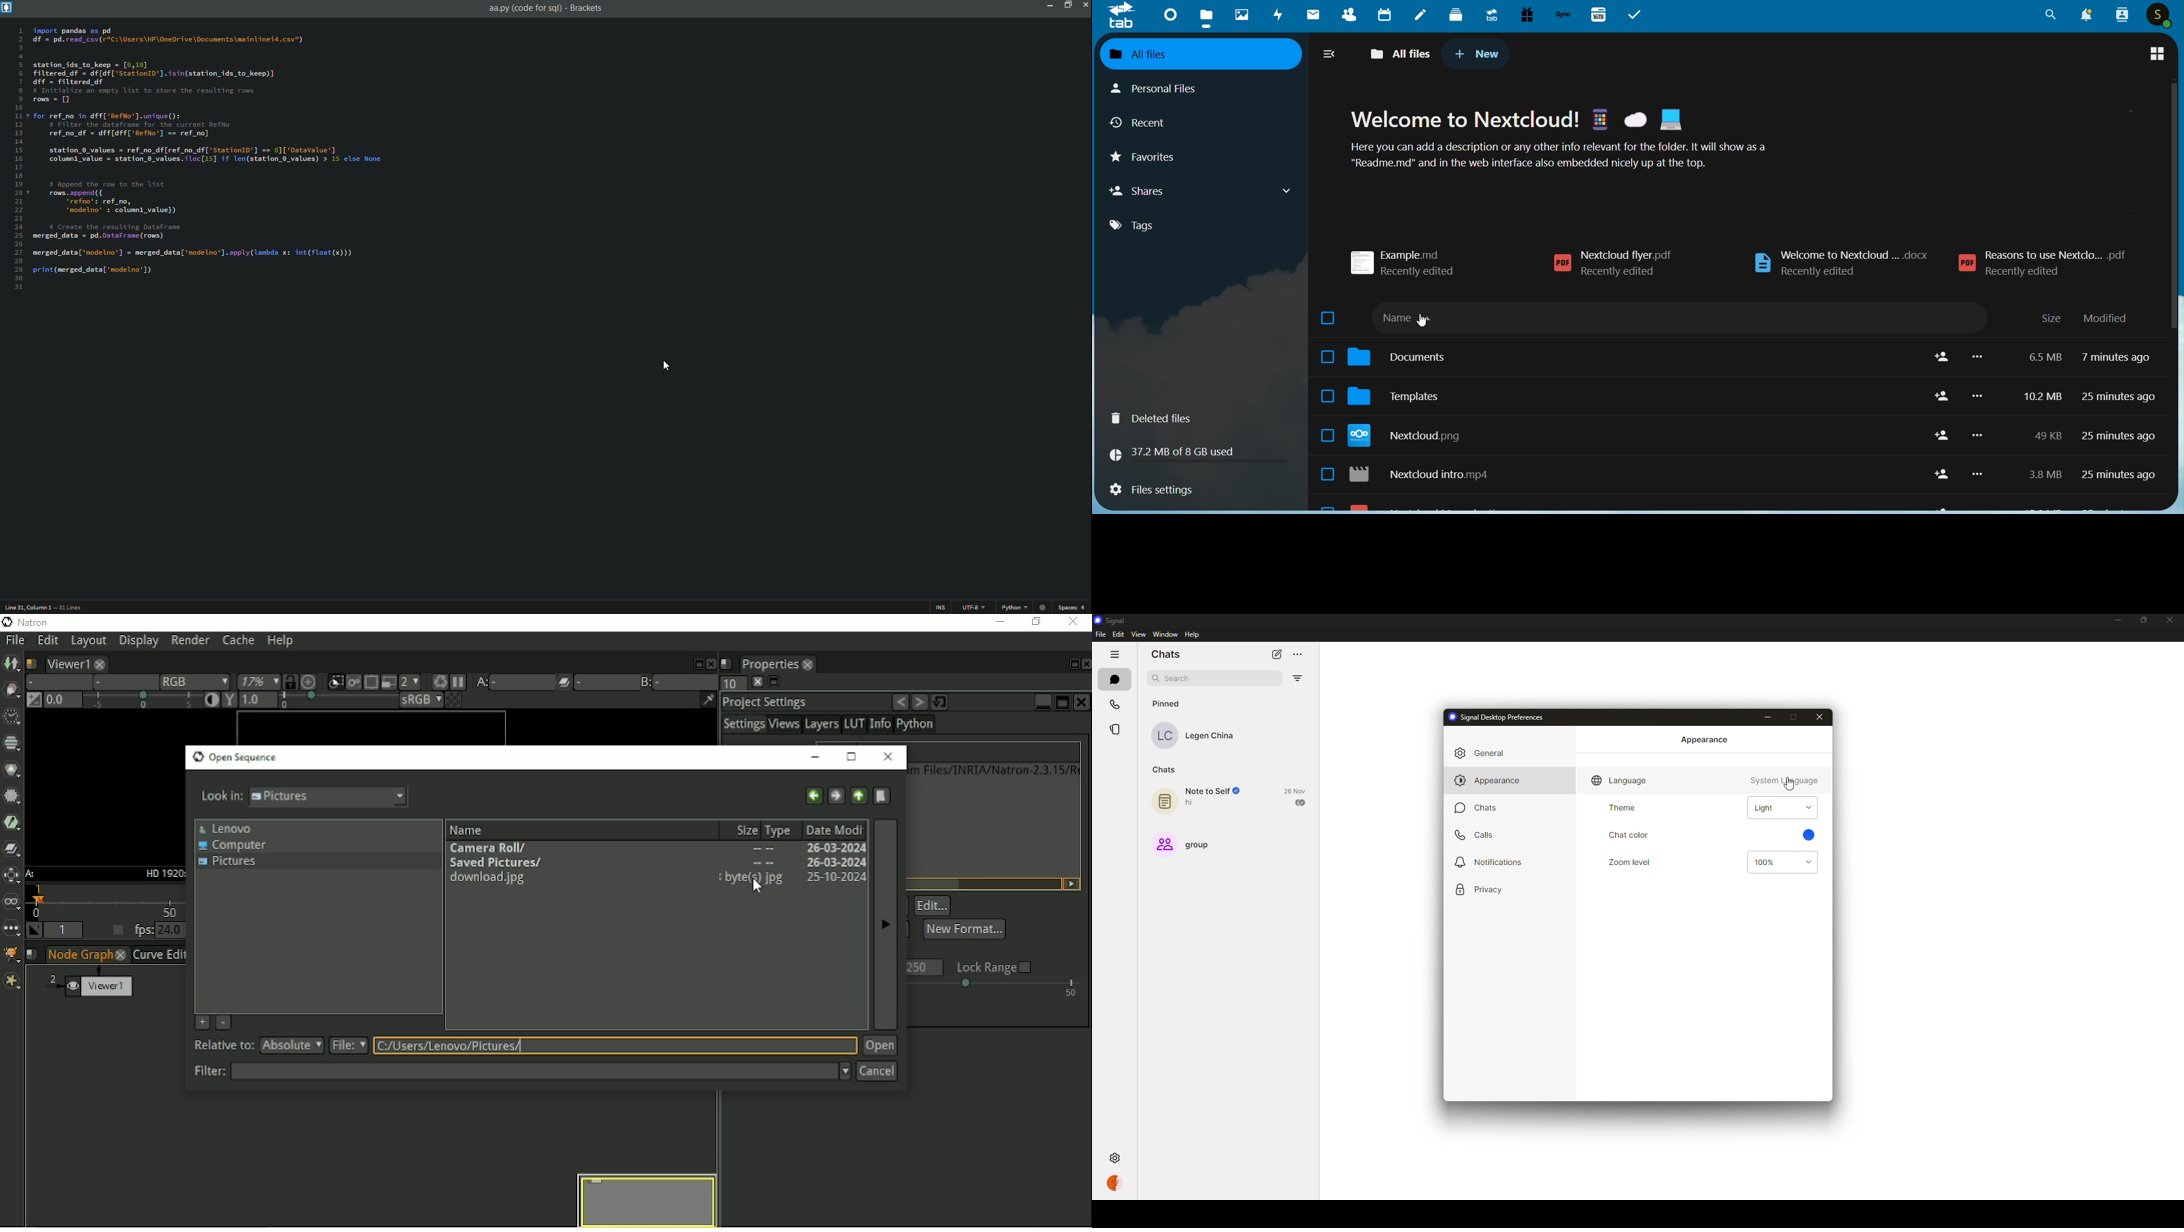 Image resolution: width=2184 pixels, height=1232 pixels. I want to click on calls, so click(1479, 835).